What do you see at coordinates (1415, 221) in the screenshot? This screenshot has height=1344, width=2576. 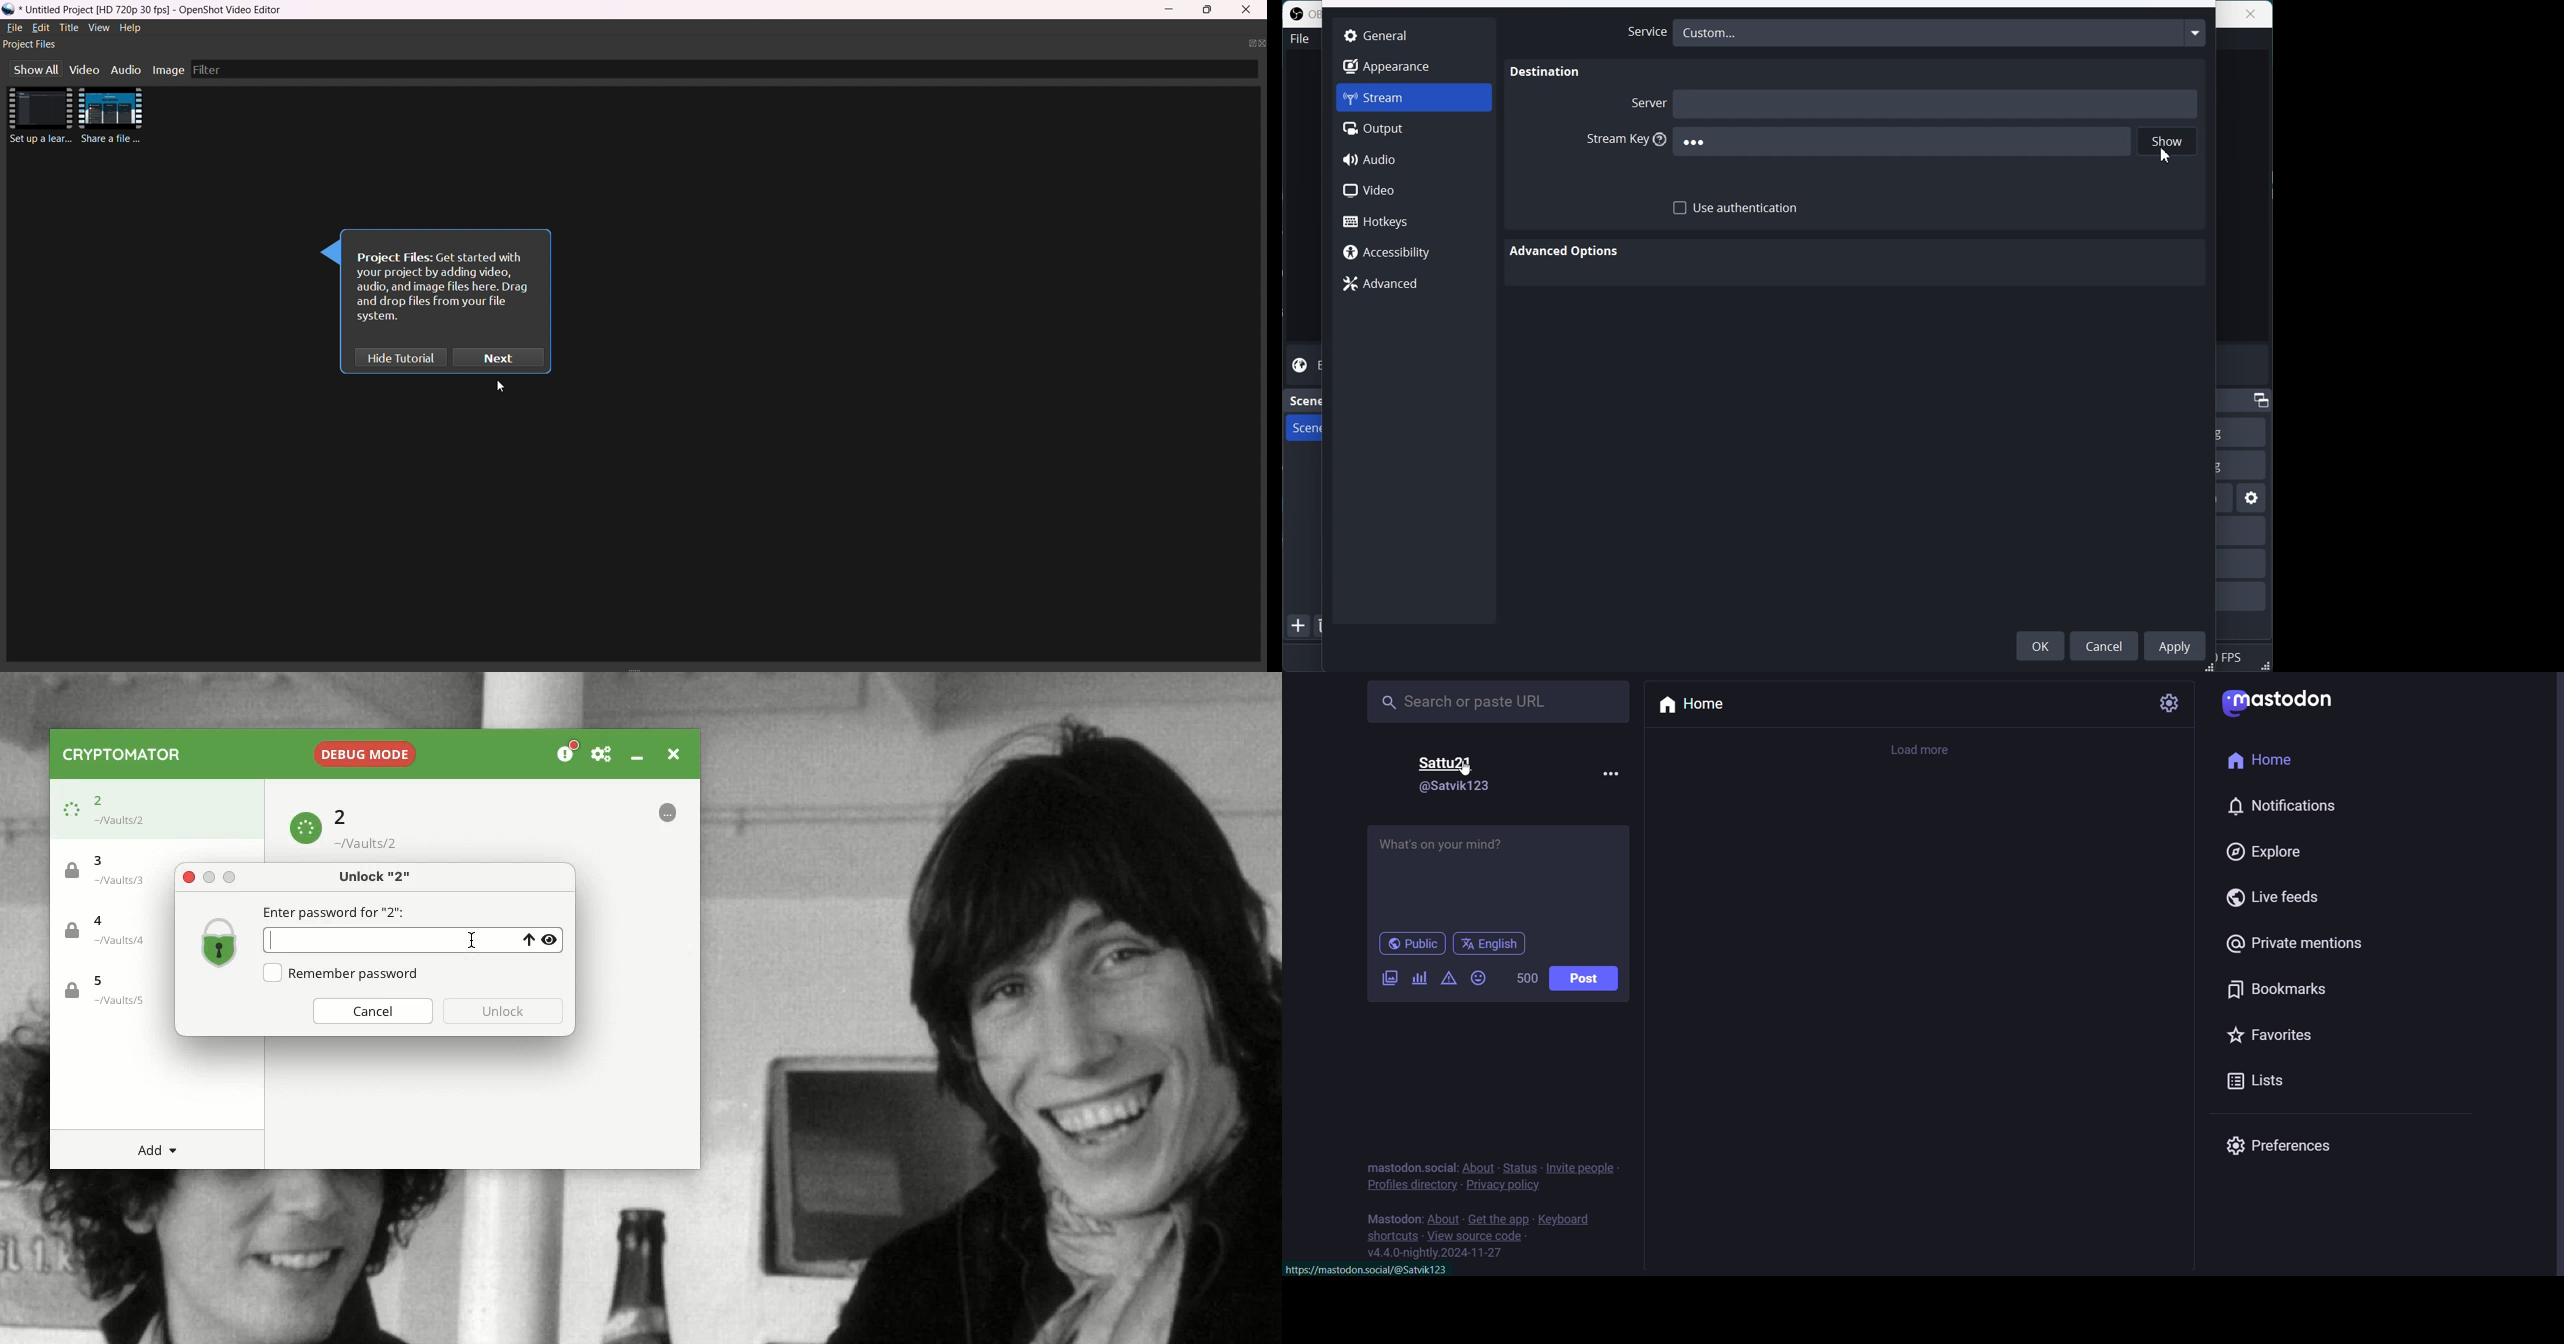 I see `Hotkeys` at bounding box center [1415, 221].